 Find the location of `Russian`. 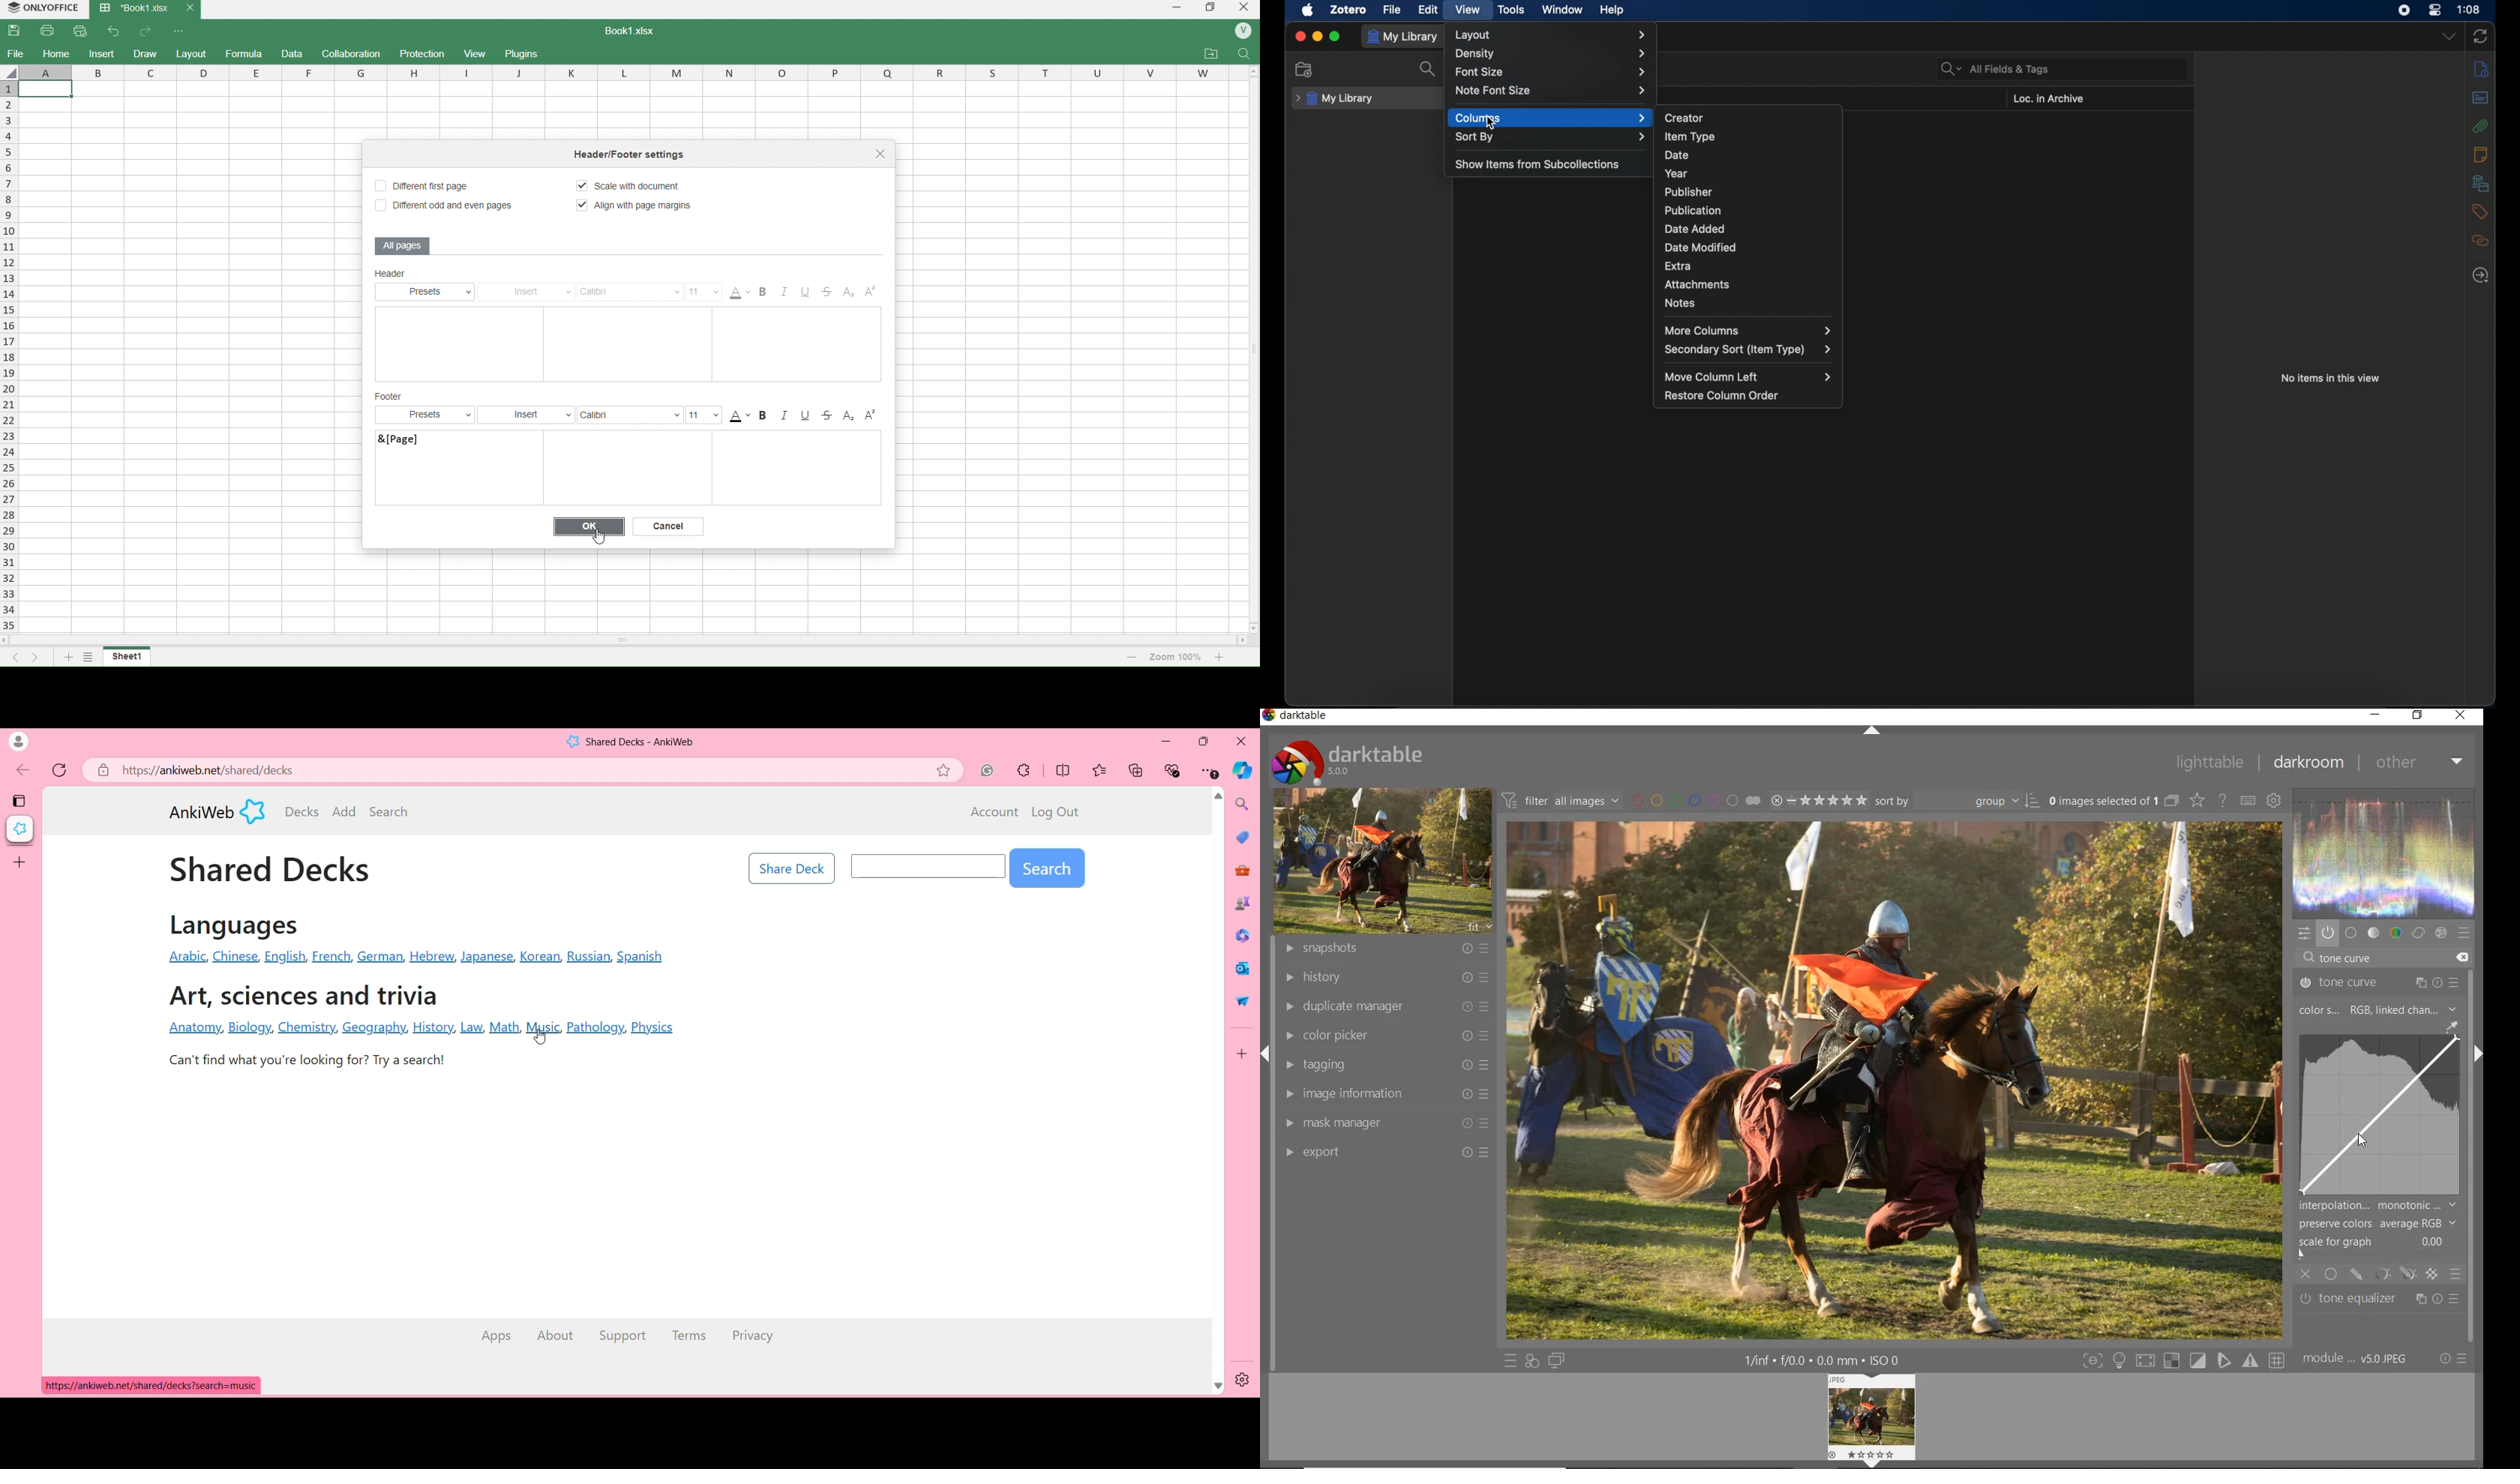

Russian is located at coordinates (586, 957).